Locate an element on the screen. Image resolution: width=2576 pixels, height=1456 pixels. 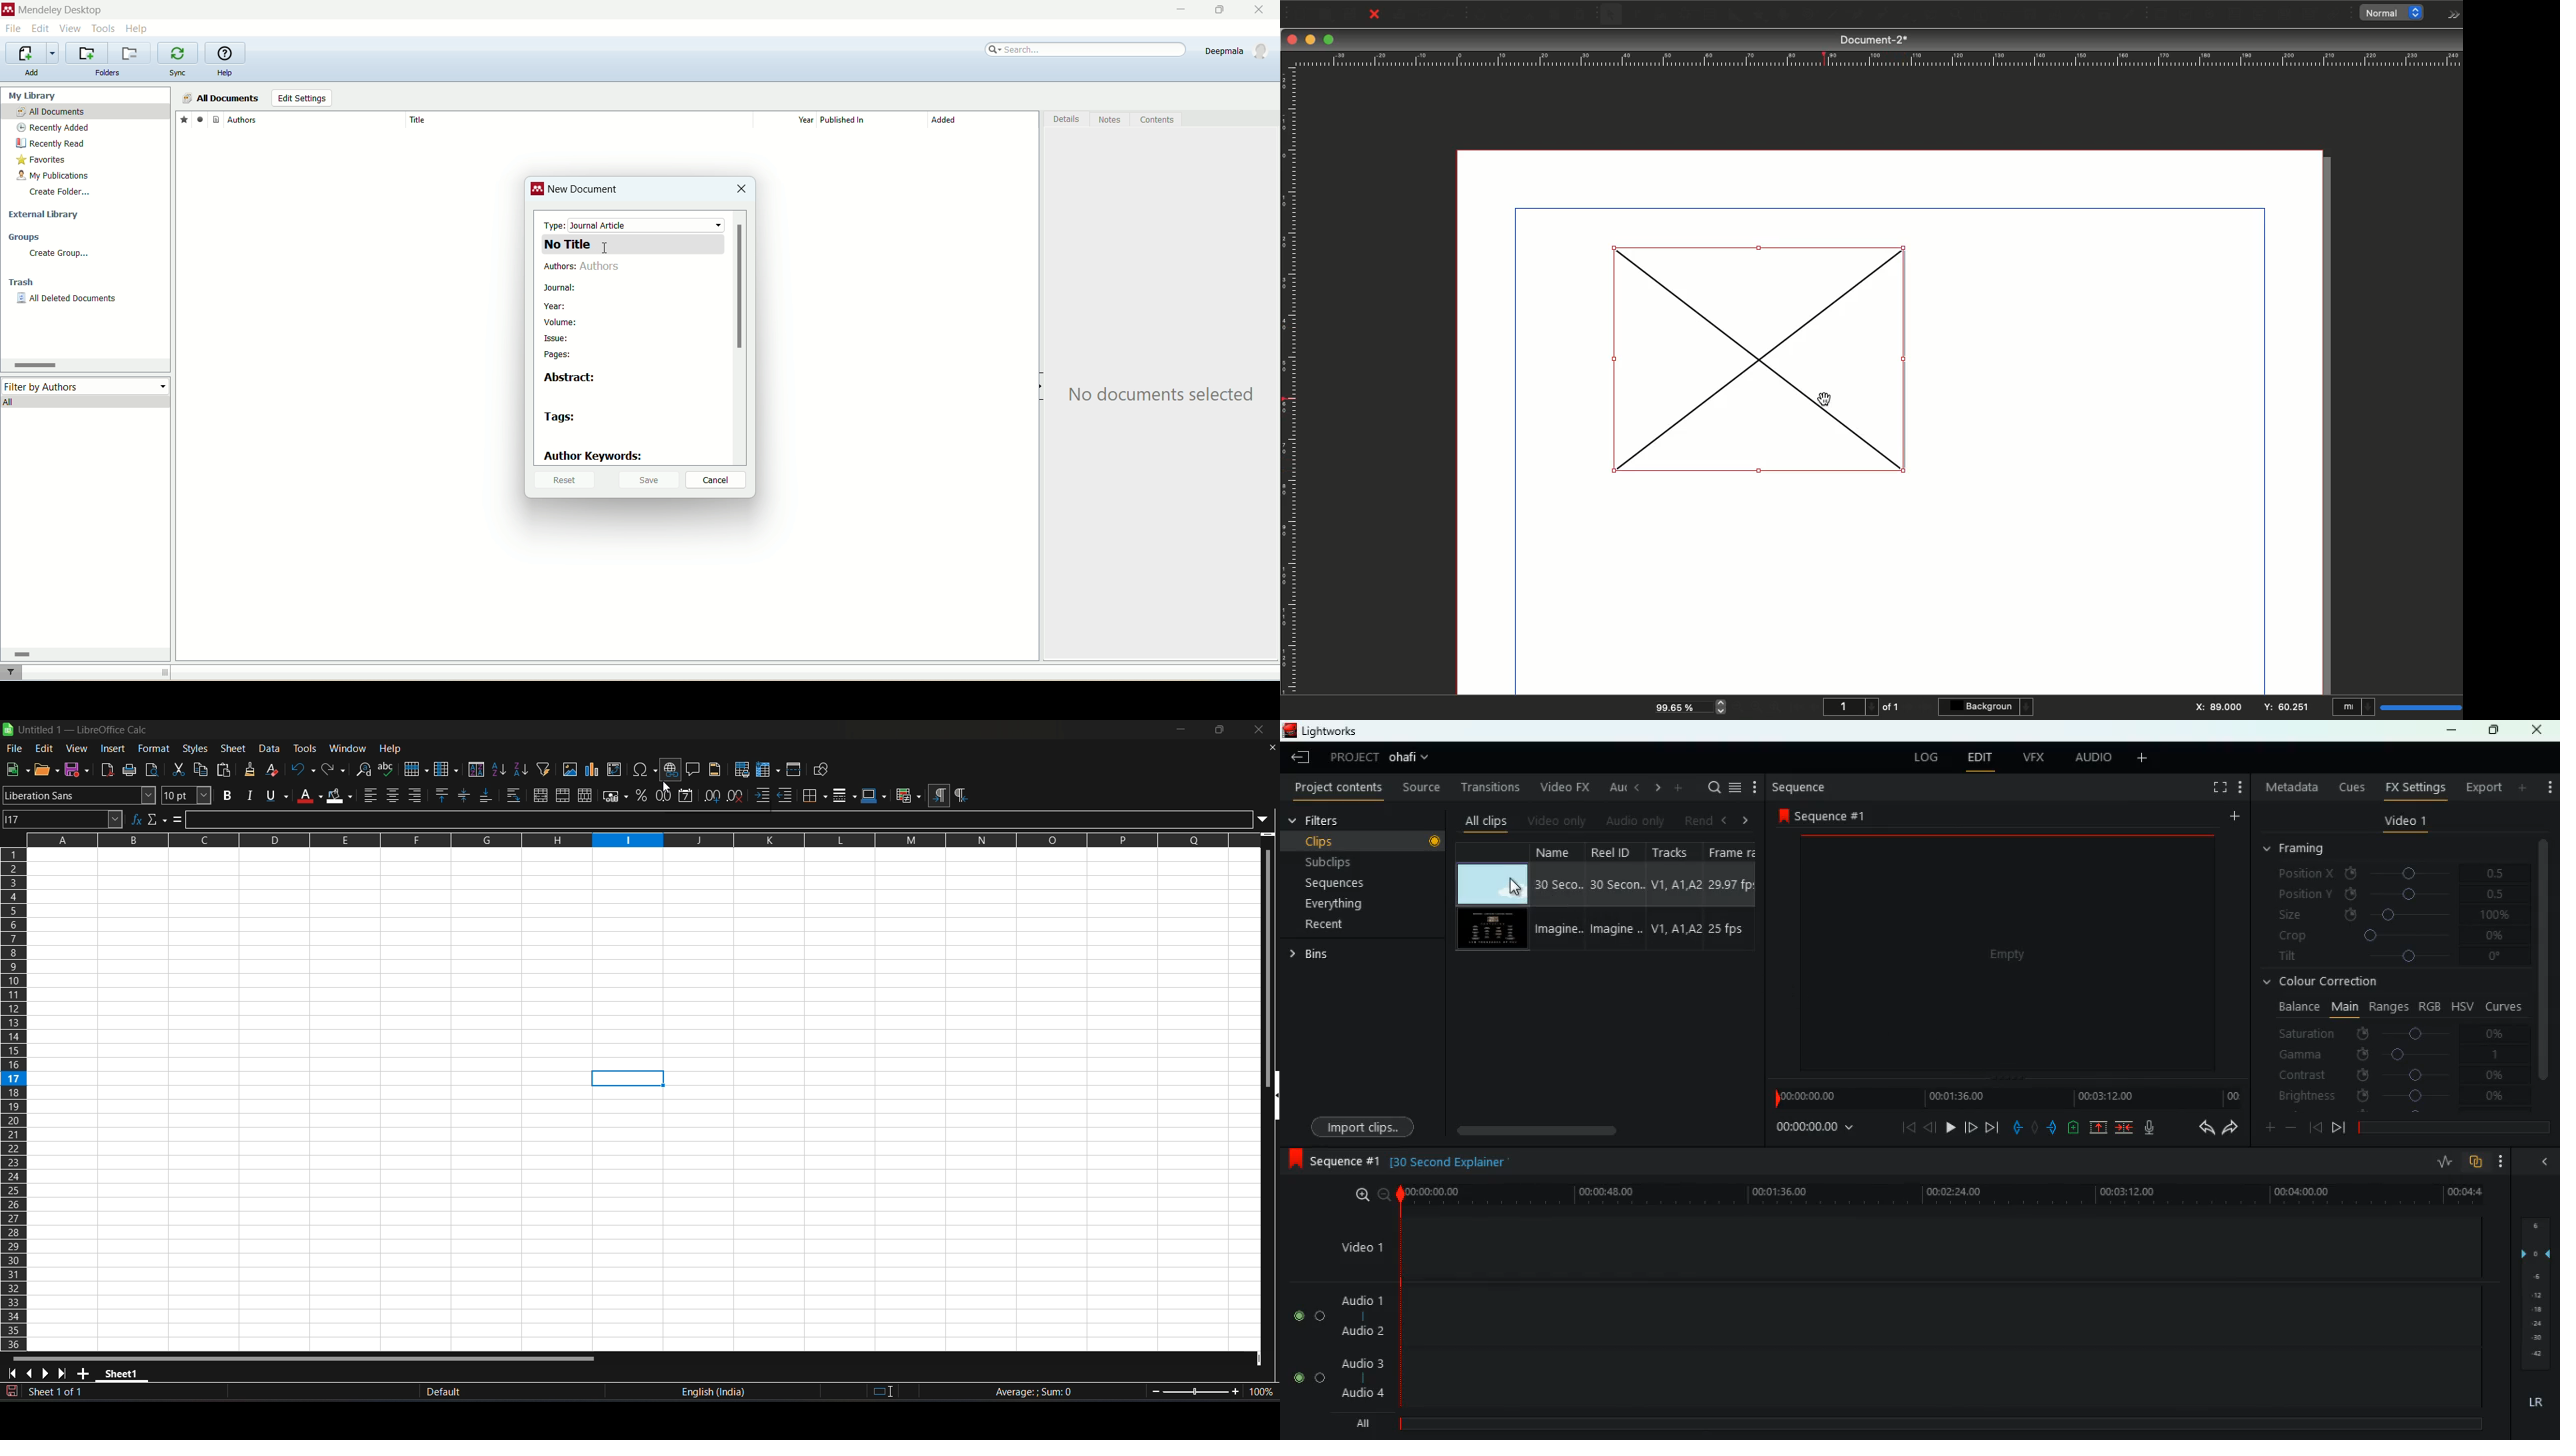
filters is located at coordinates (1330, 821).